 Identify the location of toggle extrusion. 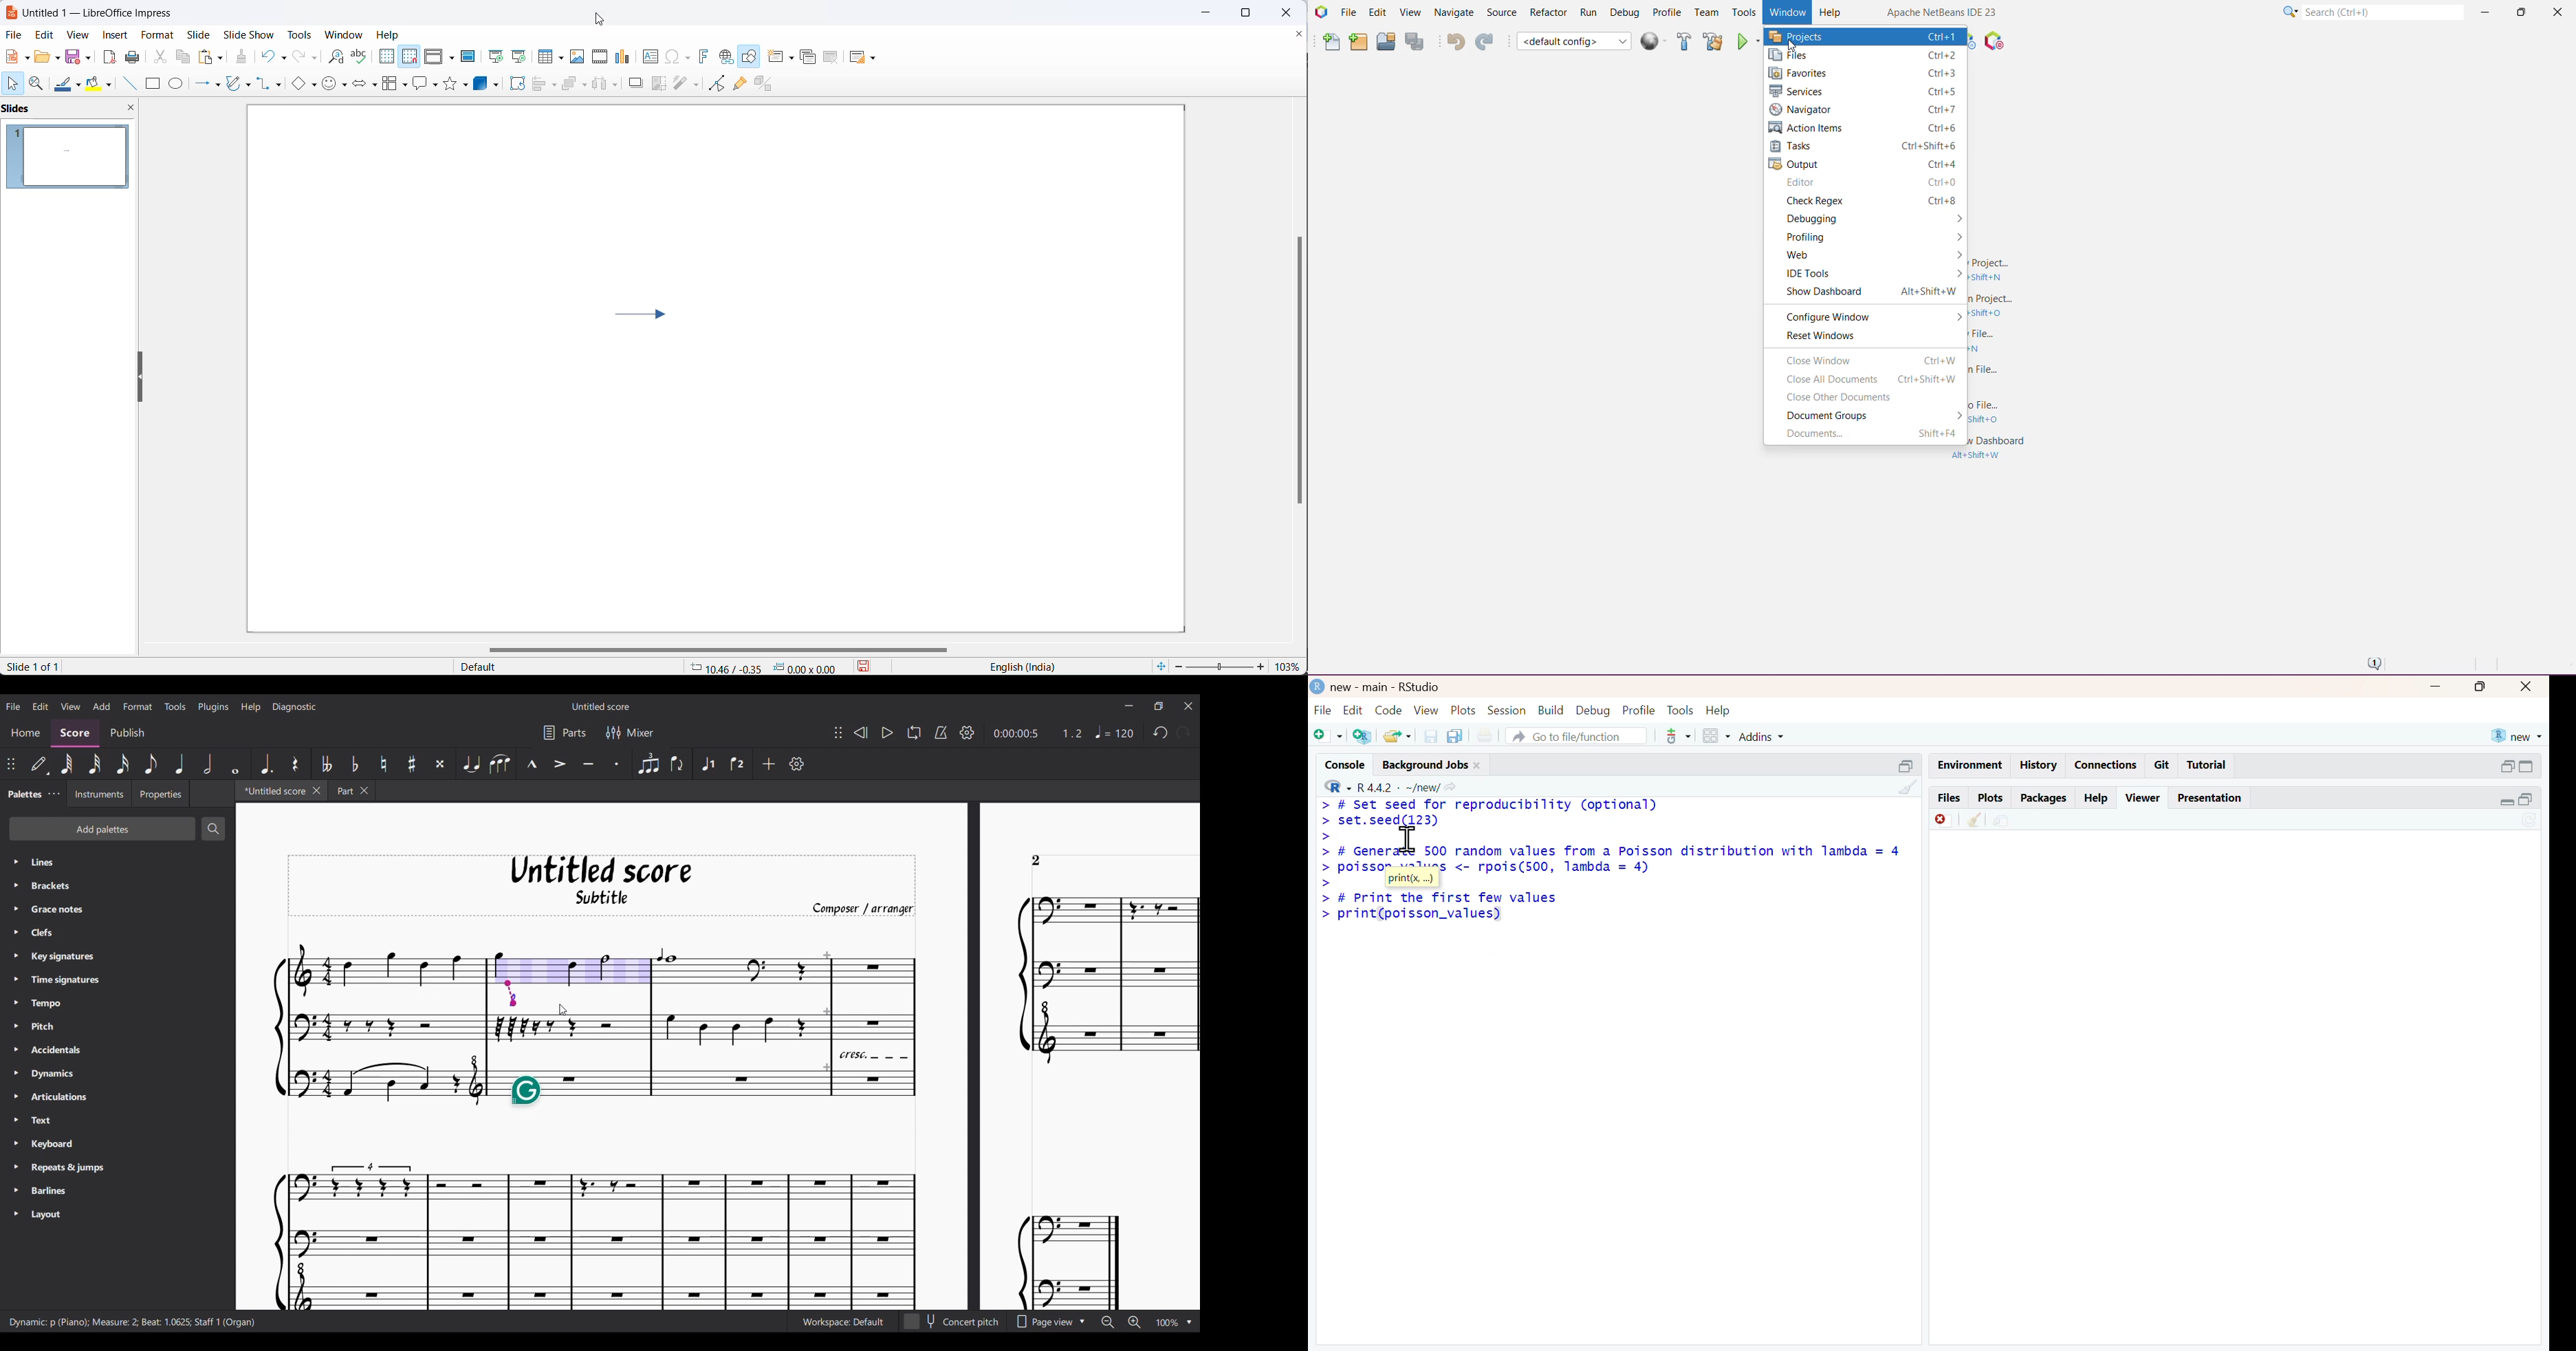
(767, 83).